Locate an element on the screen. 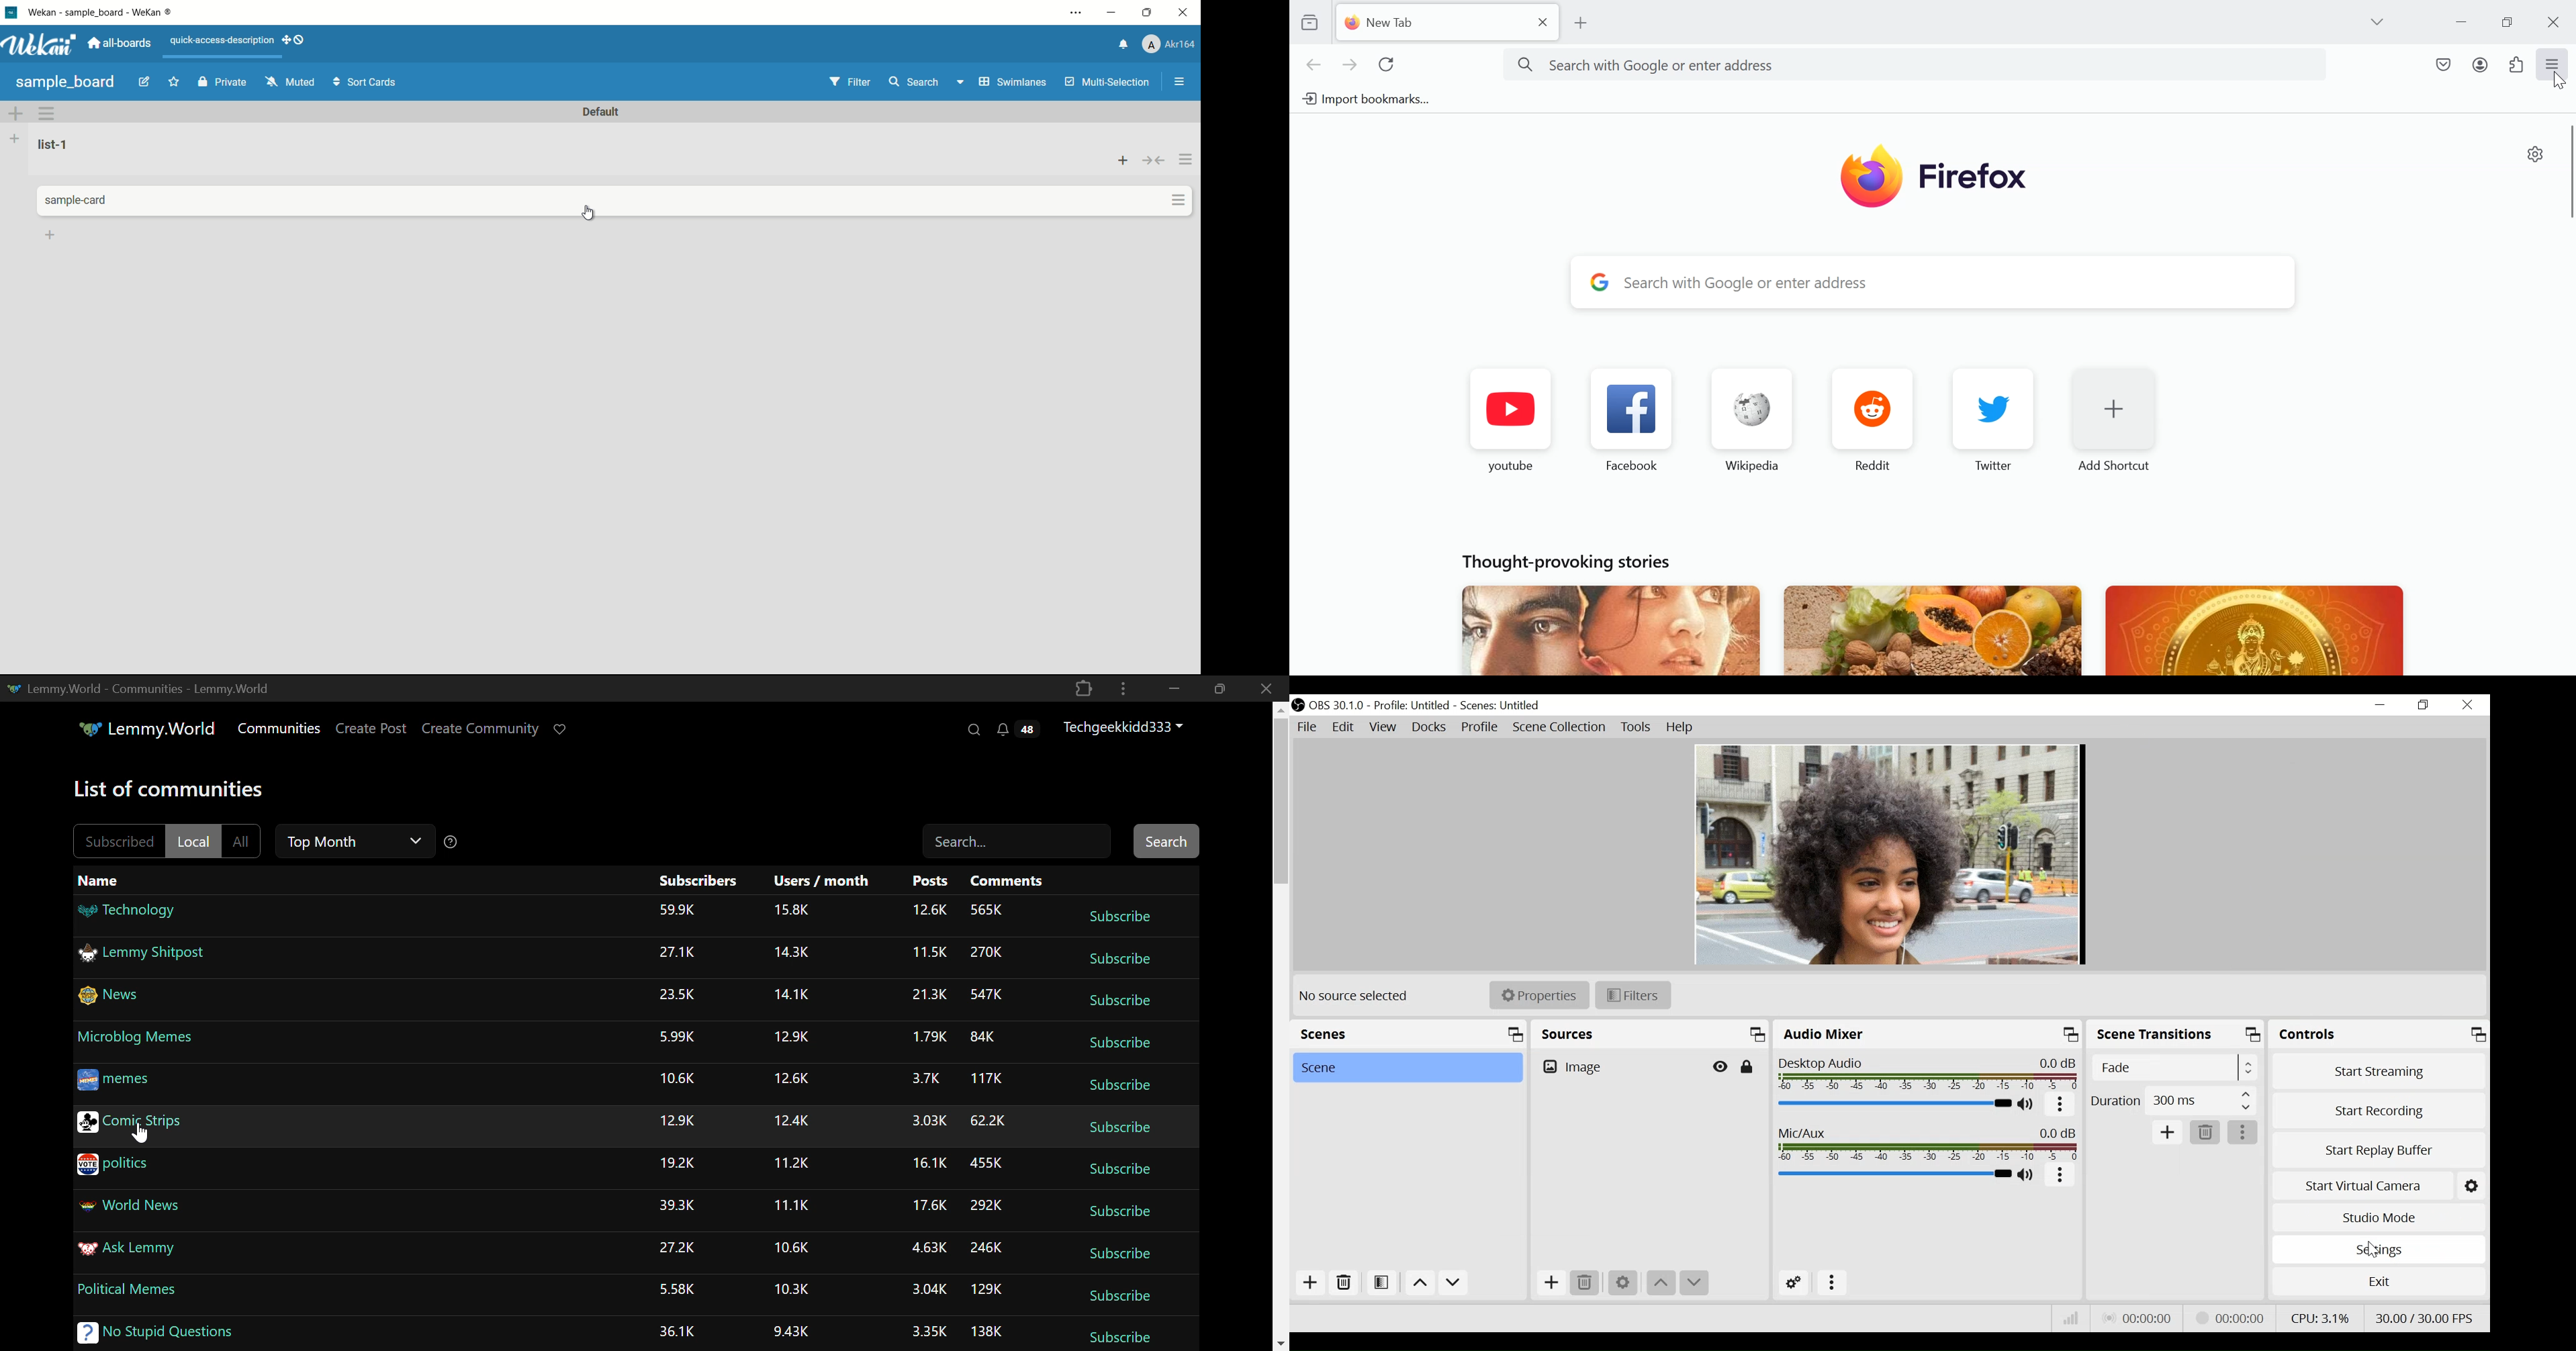  21.3K is located at coordinates (927, 992).